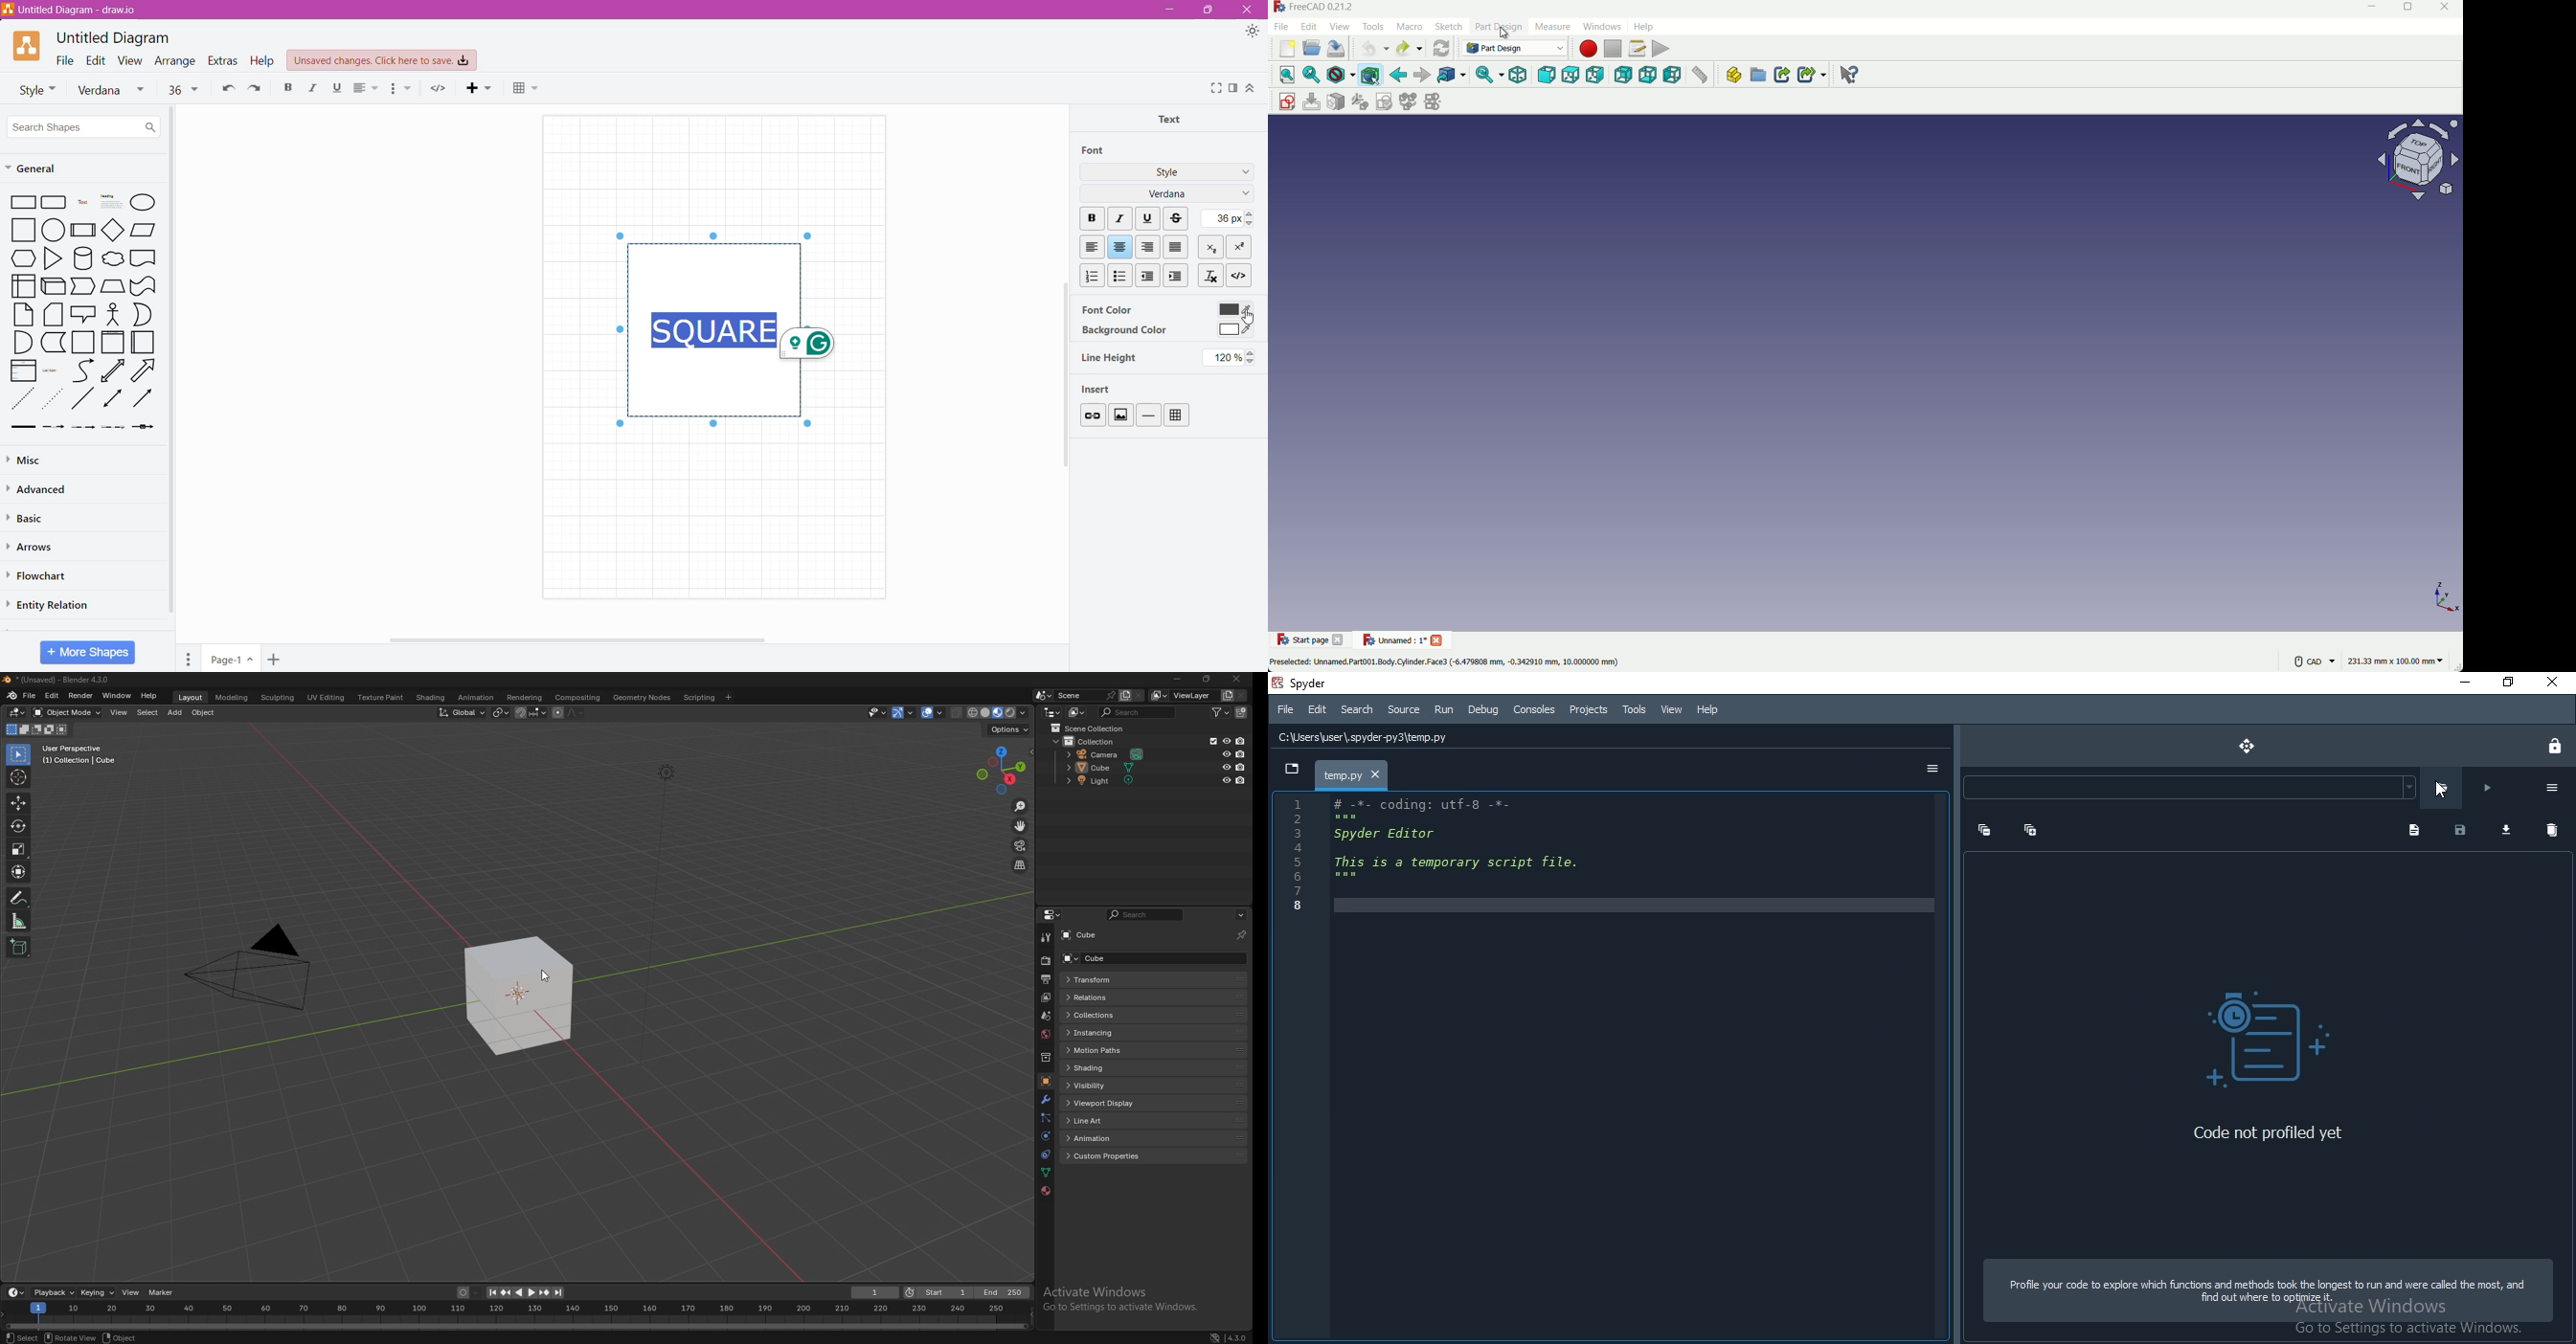  What do you see at coordinates (1094, 151) in the screenshot?
I see `Font` at bounding box center [1094, 151].